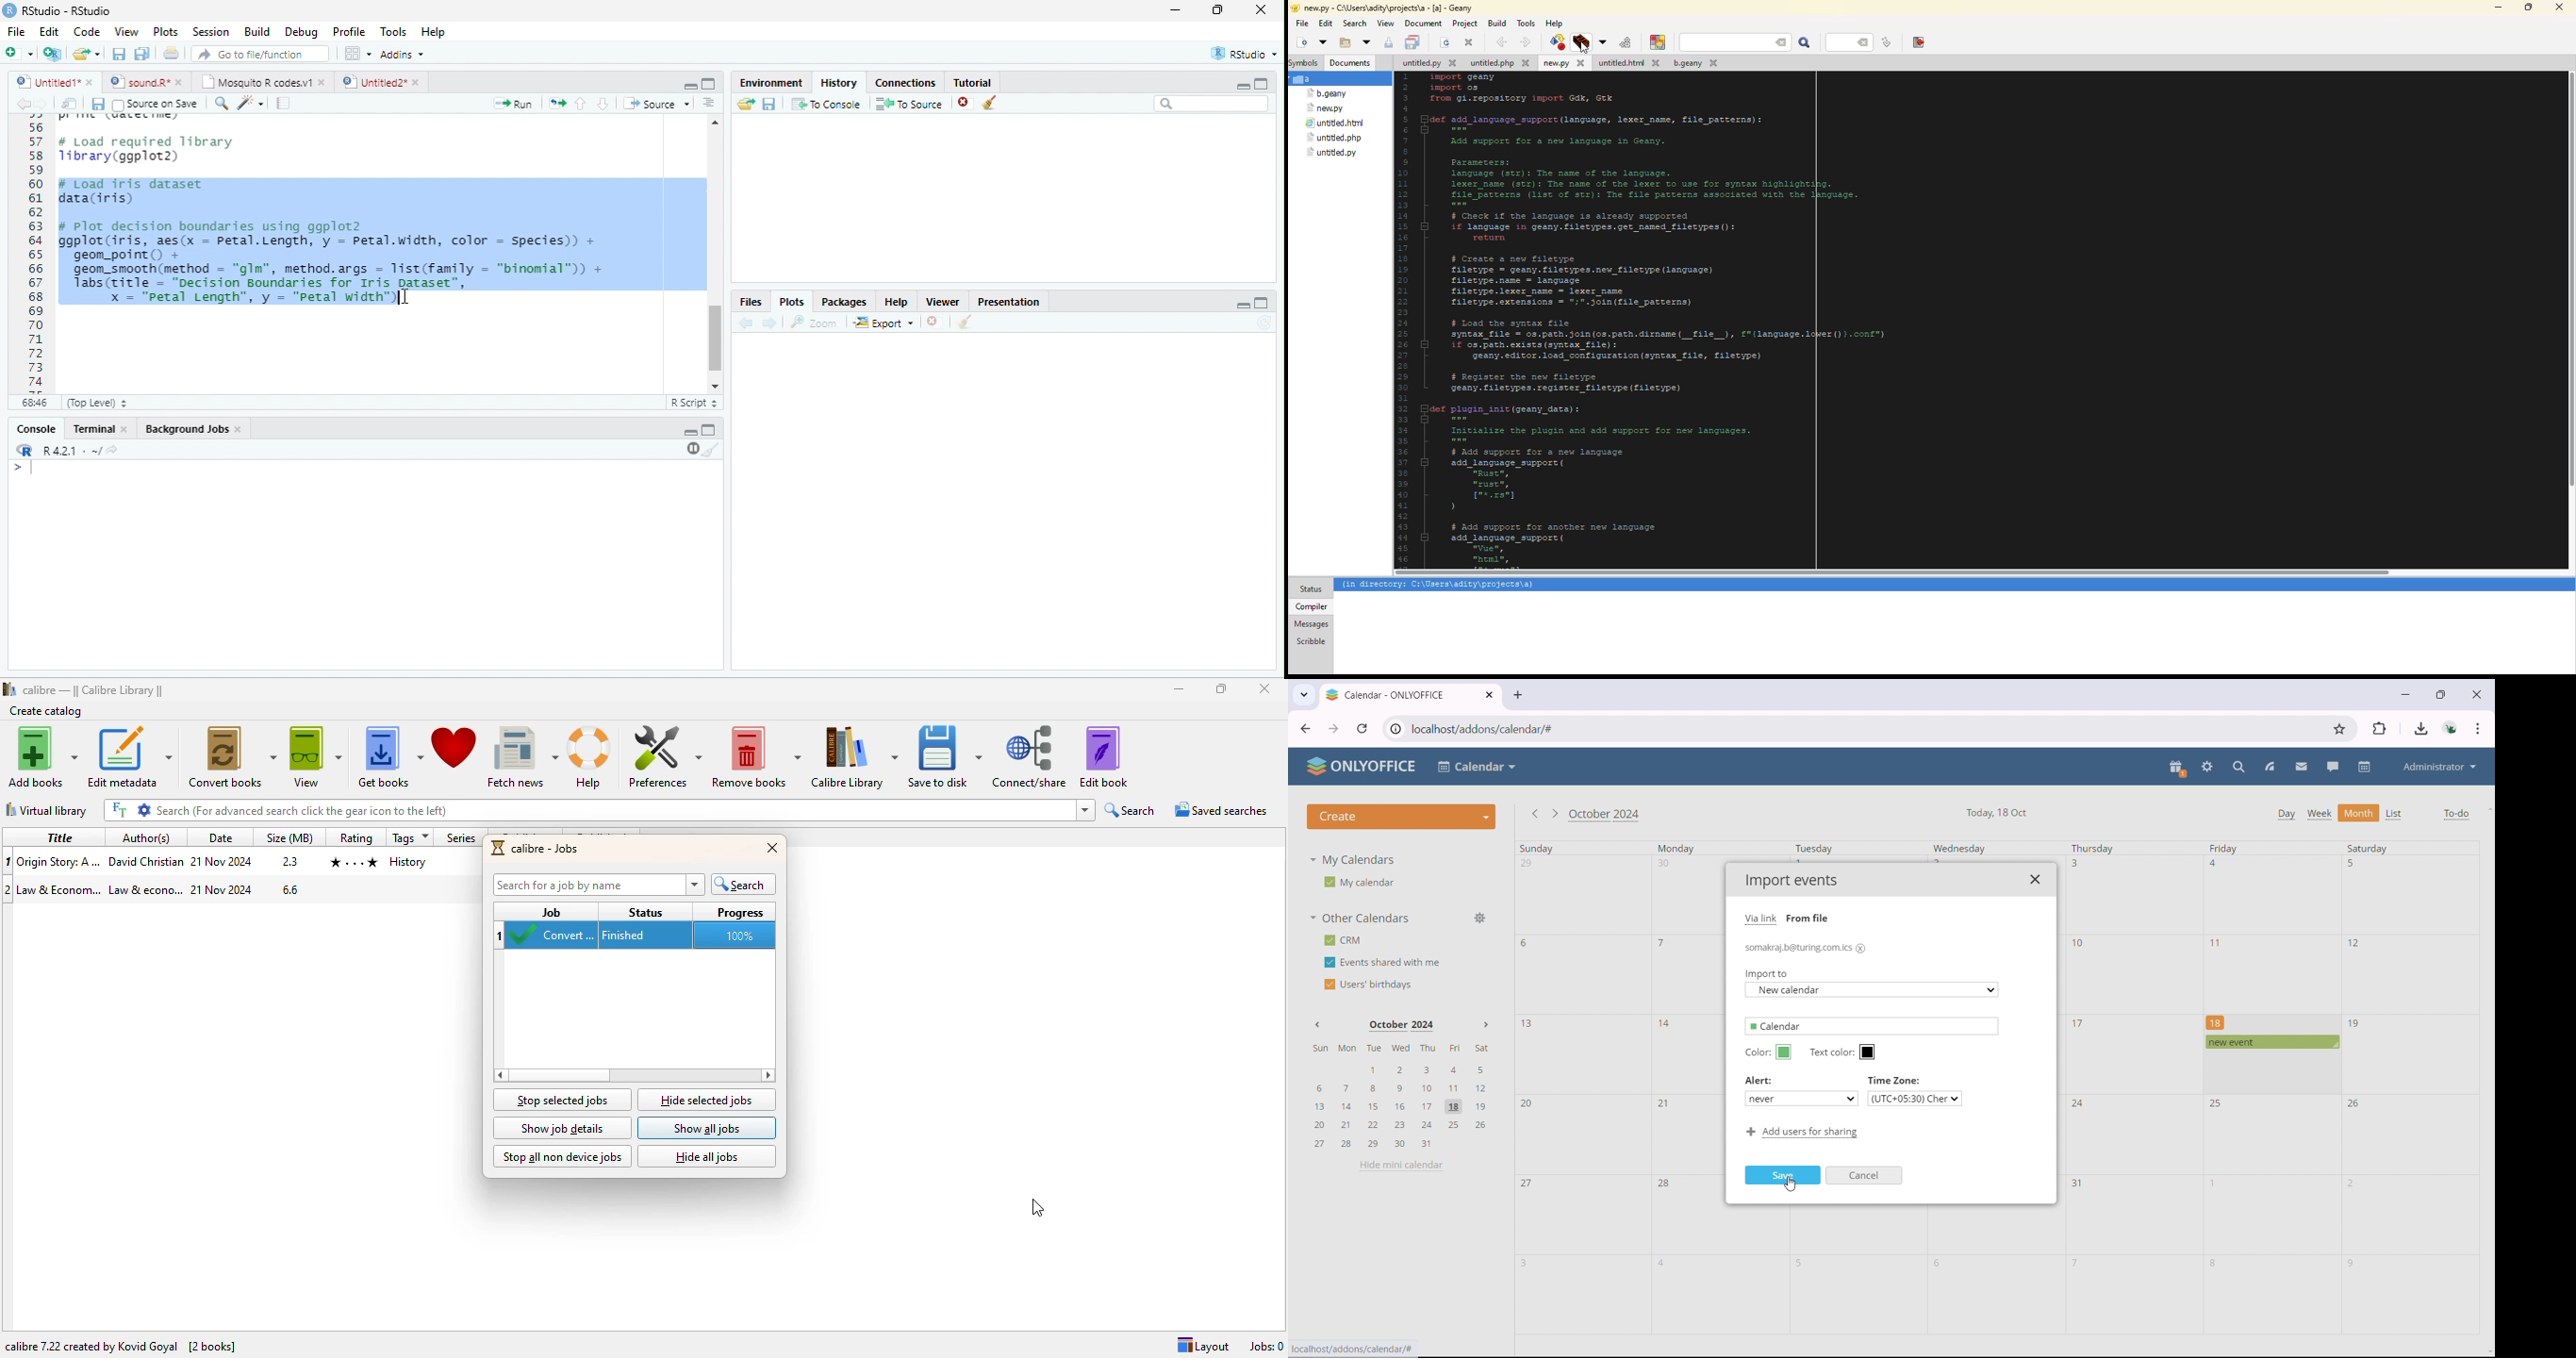  I want to click on scroll up, so click(716, 122).